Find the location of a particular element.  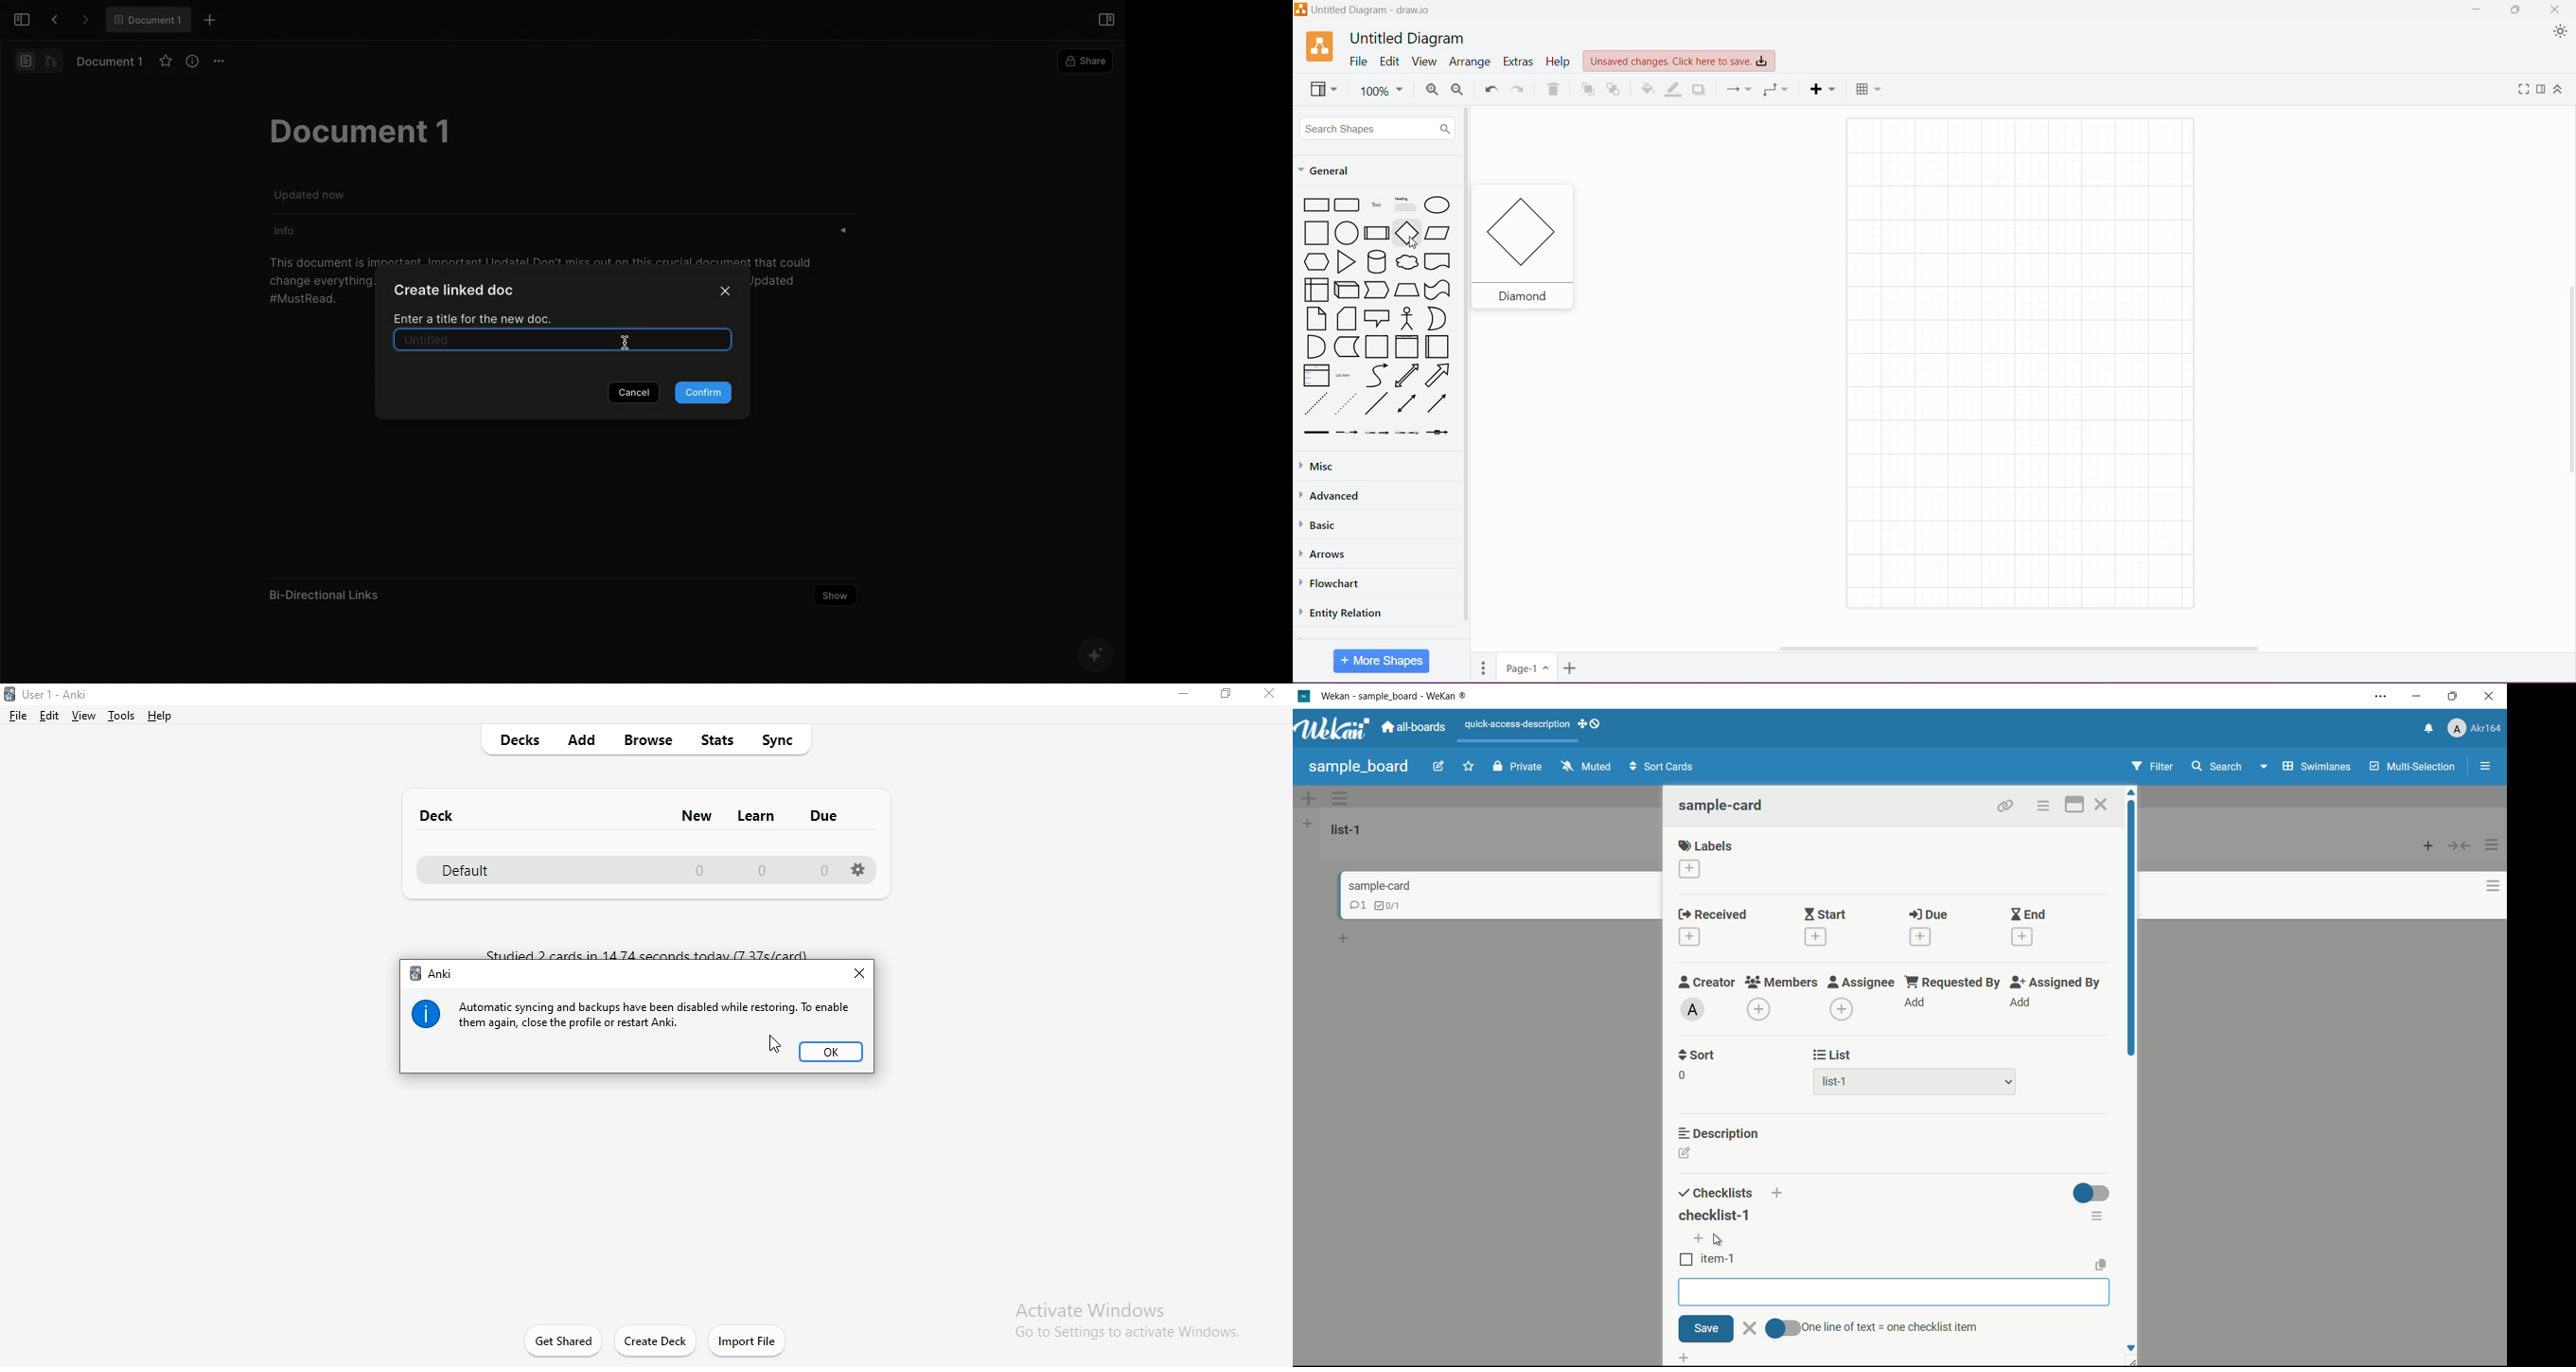

received is located at coordinates (1710, 914).